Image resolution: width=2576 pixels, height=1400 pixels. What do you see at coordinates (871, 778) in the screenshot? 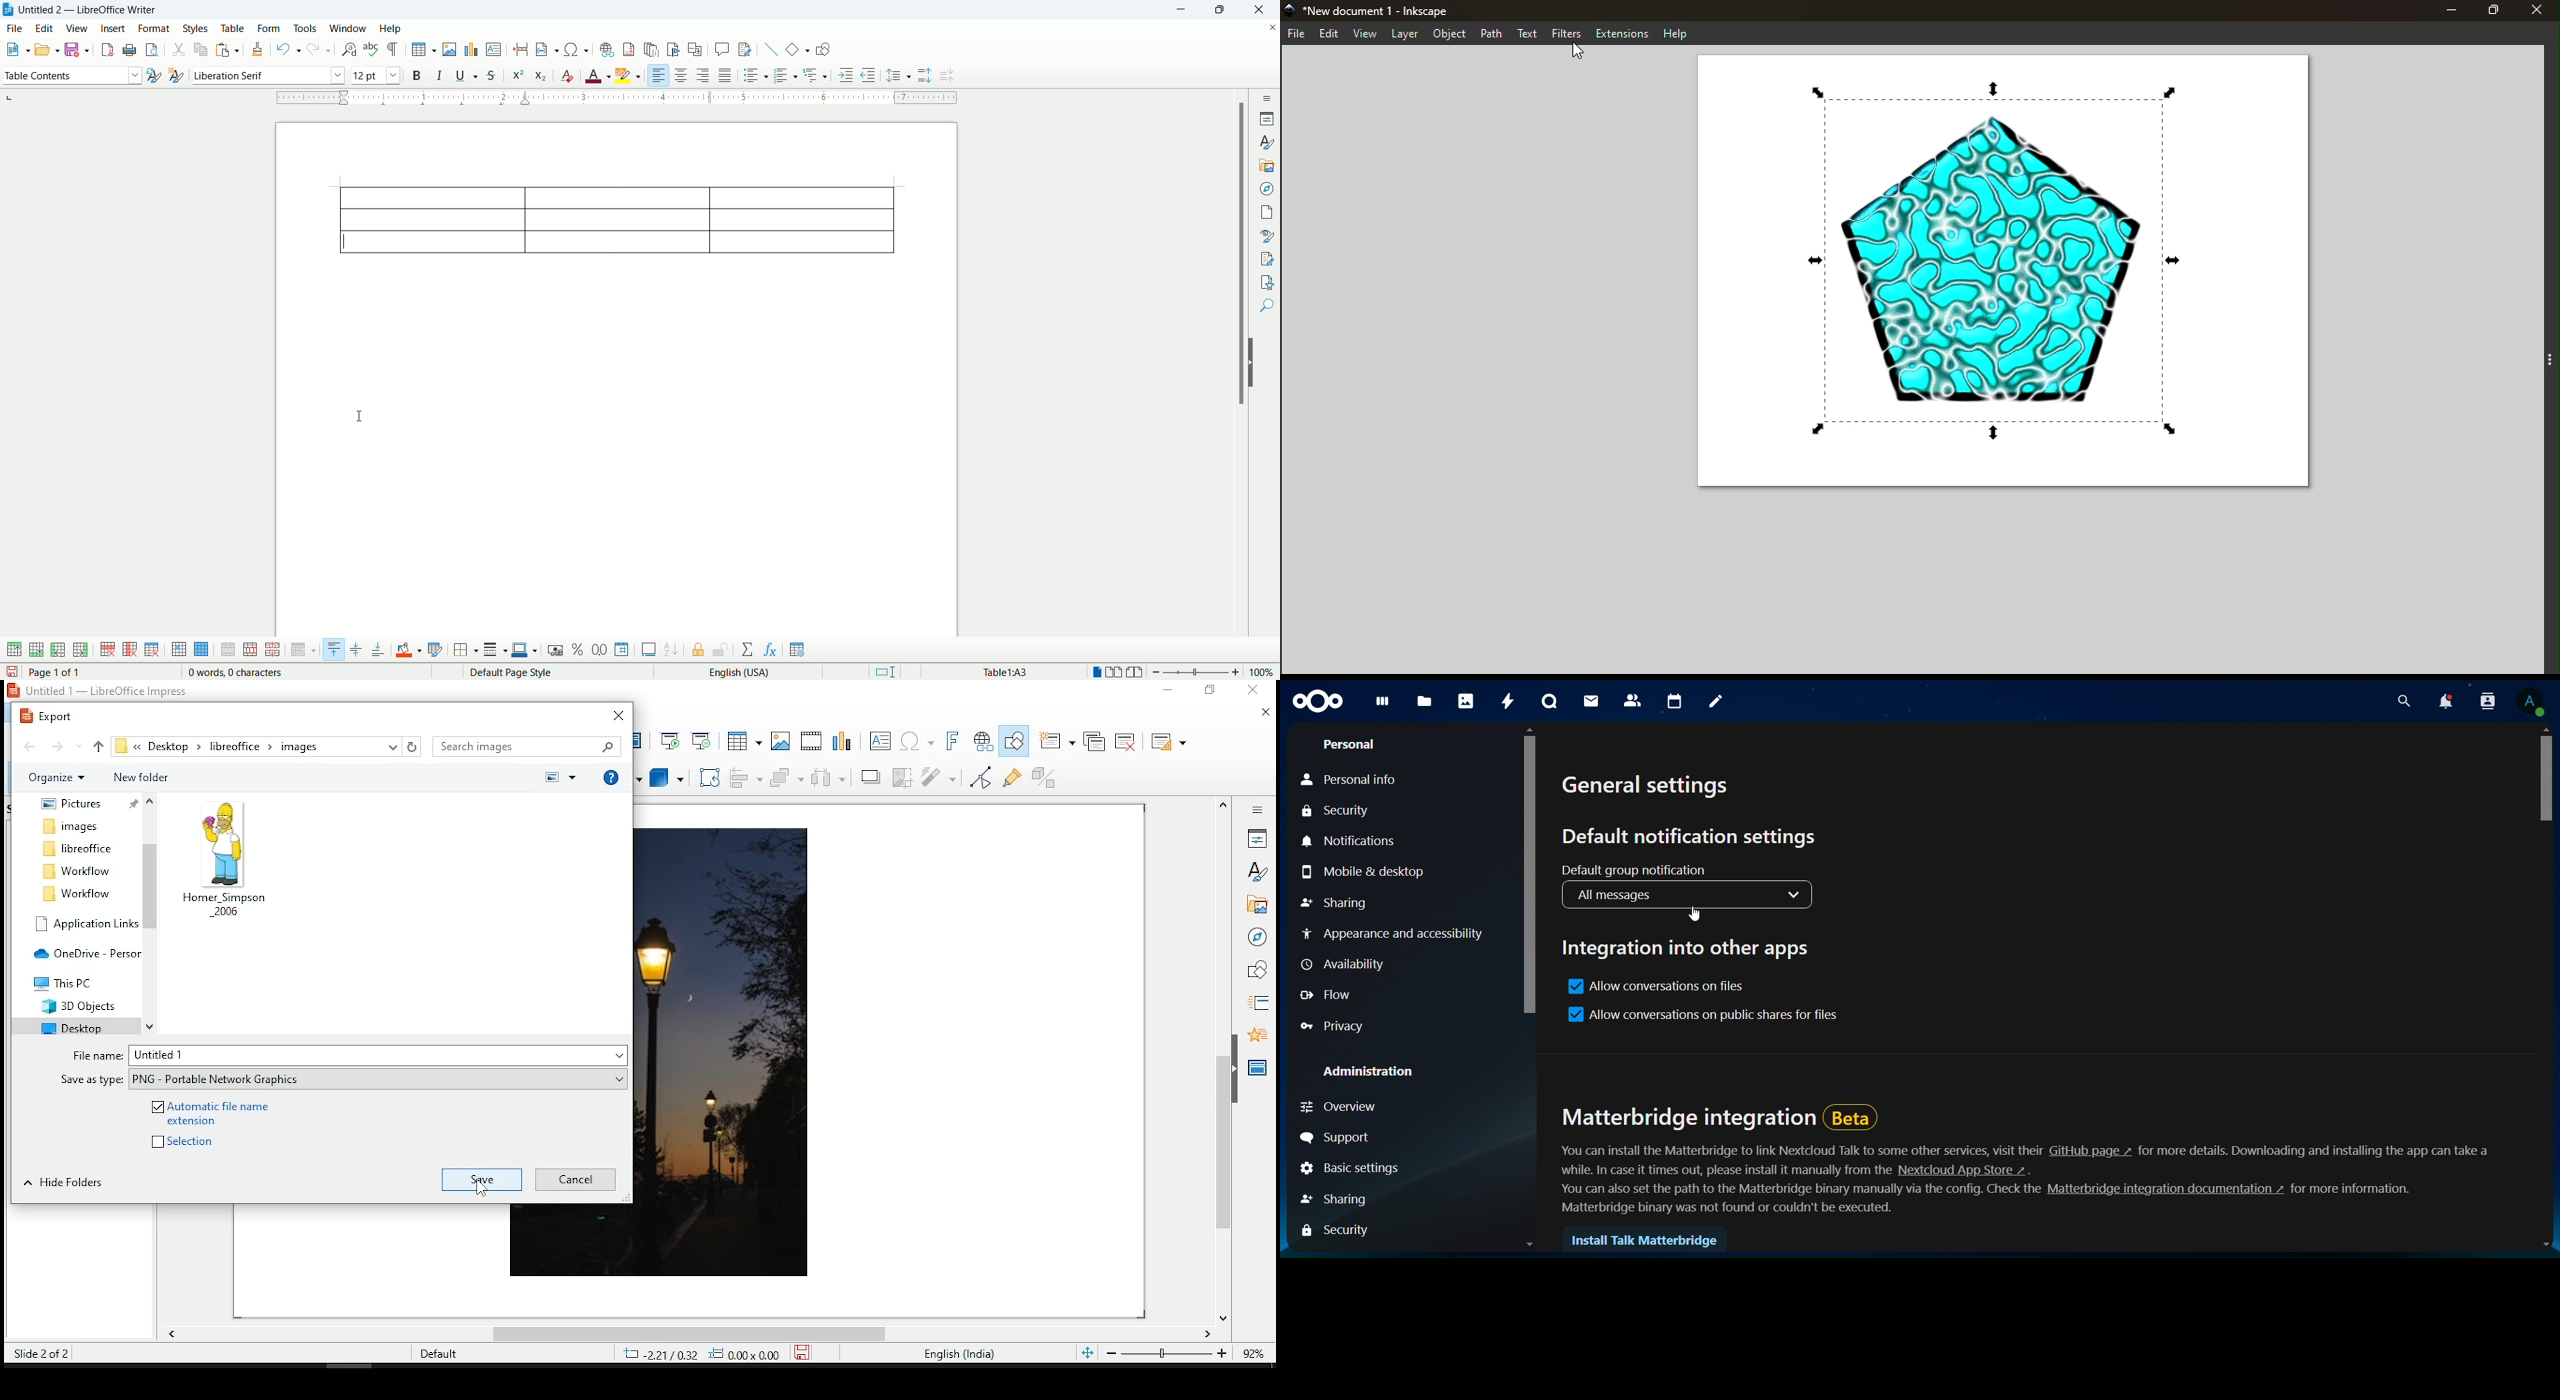
I see `shadow` at bounding box center [871, 778].